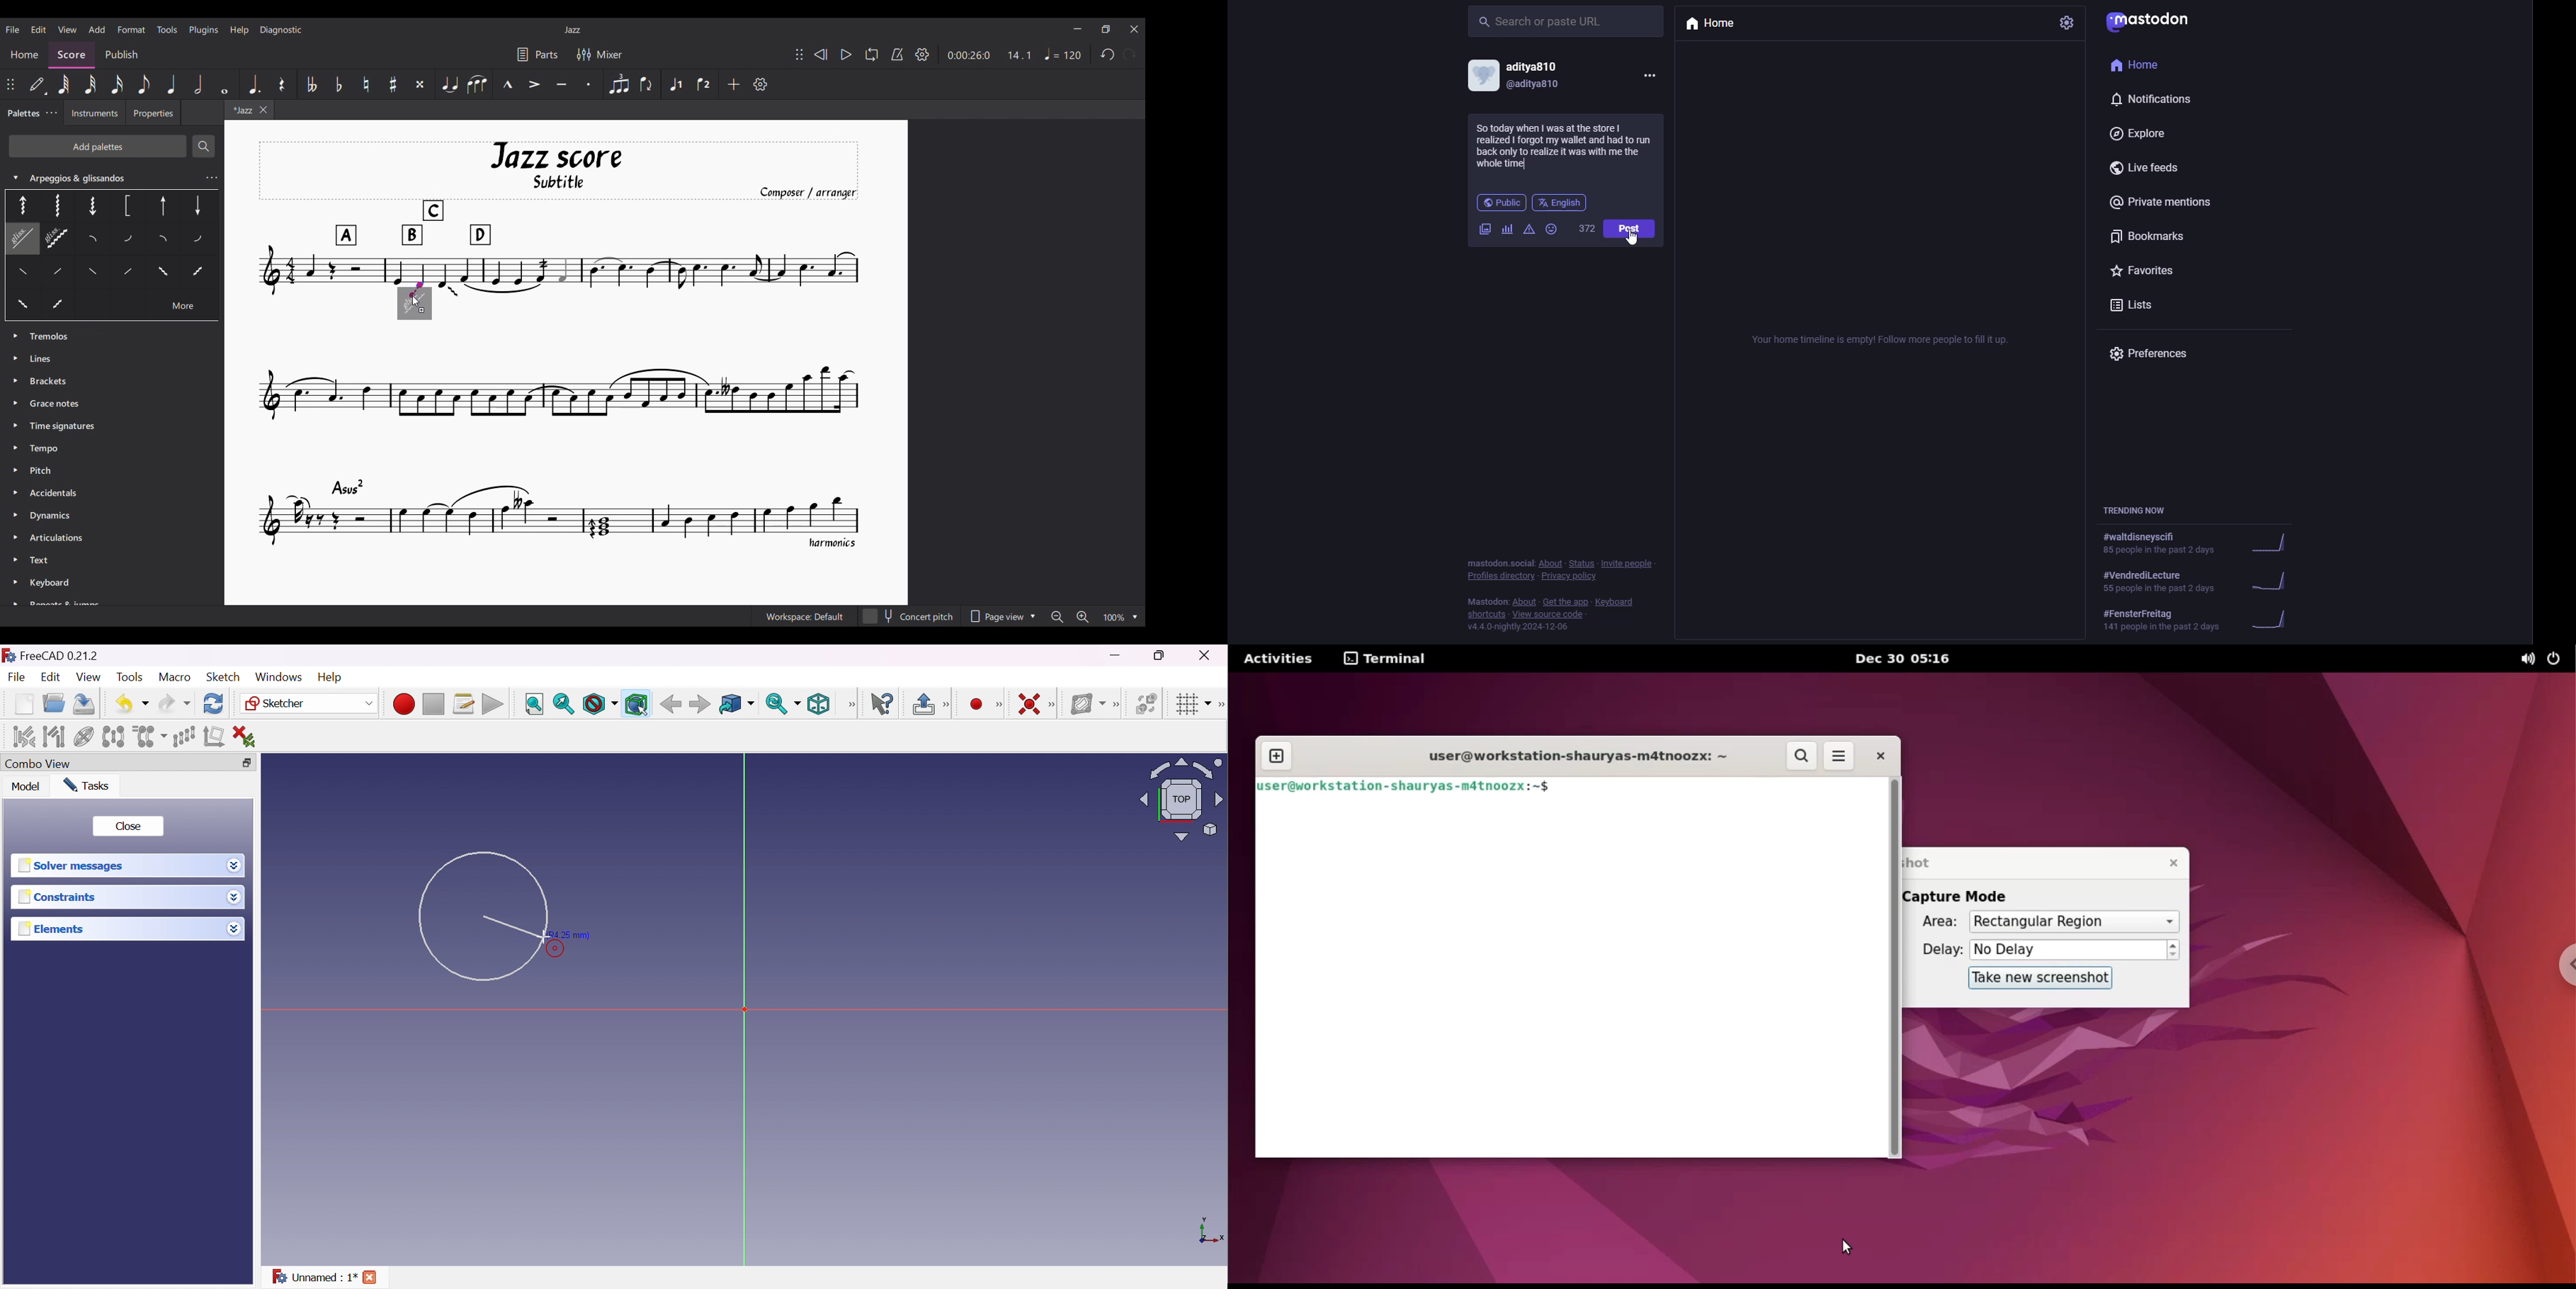 This screenshot has height=1316, width=2576. What do you see at coordinates (948, 703) in the screenshot?
I see `[Sketcher edit model]` at bounding box center [948, 703].